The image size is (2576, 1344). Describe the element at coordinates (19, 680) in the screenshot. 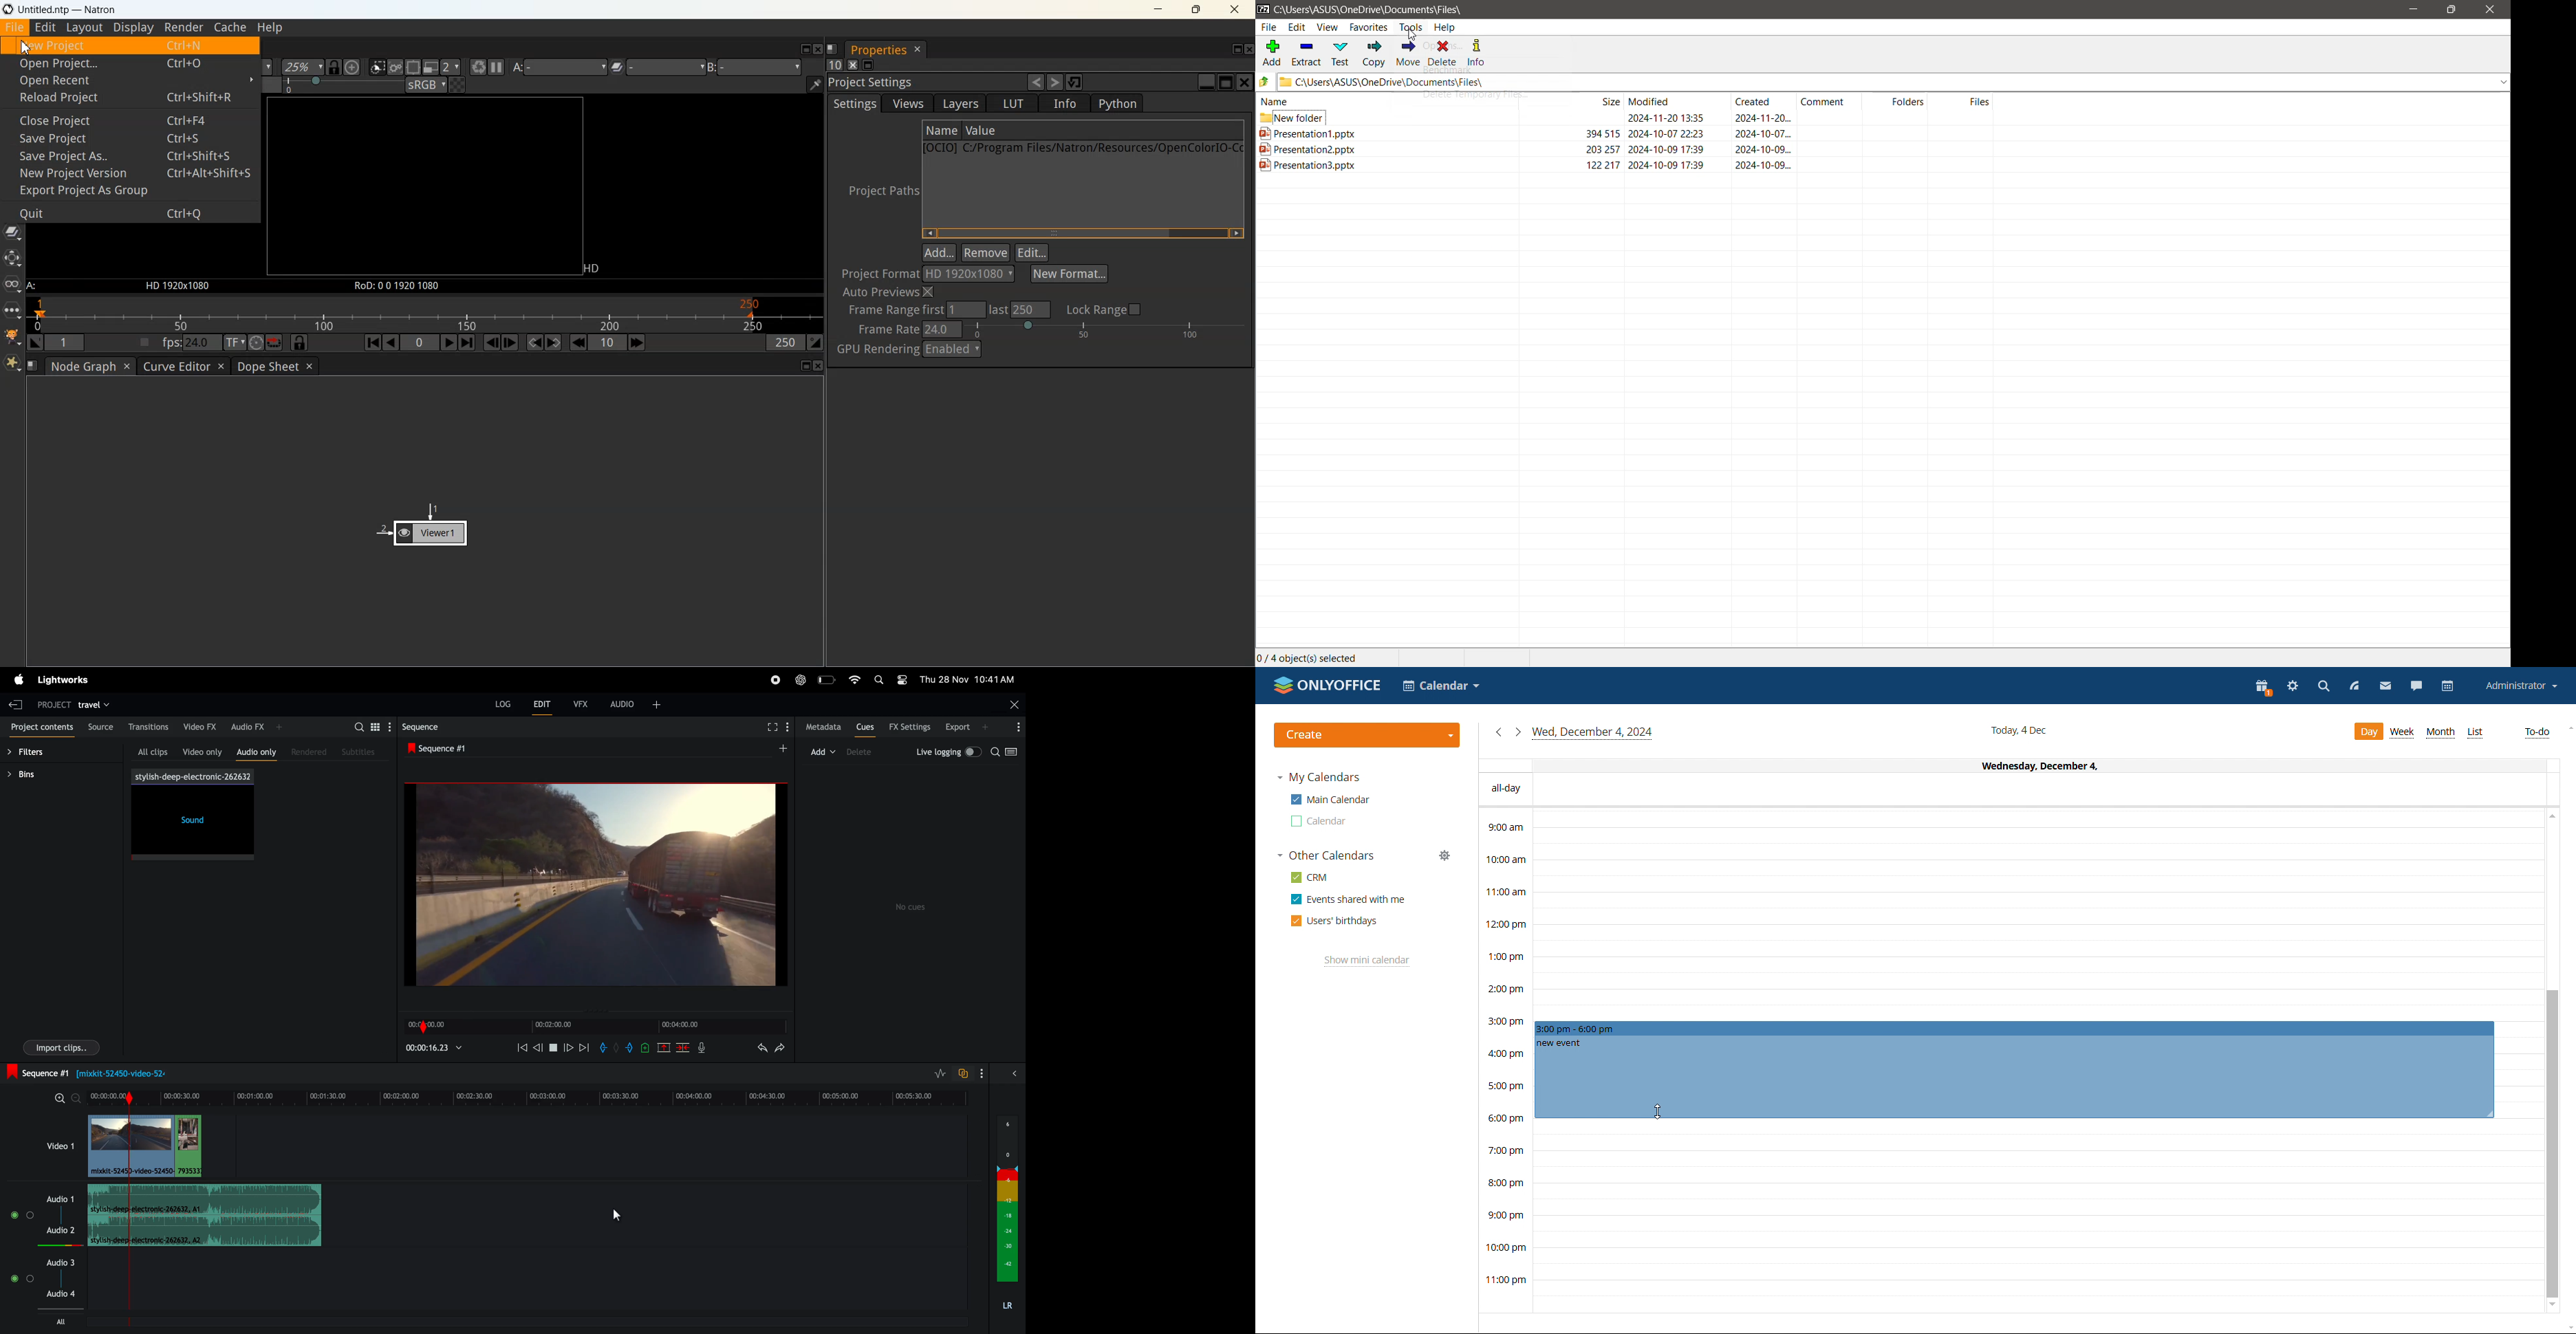

I see `apple meu` at that location.